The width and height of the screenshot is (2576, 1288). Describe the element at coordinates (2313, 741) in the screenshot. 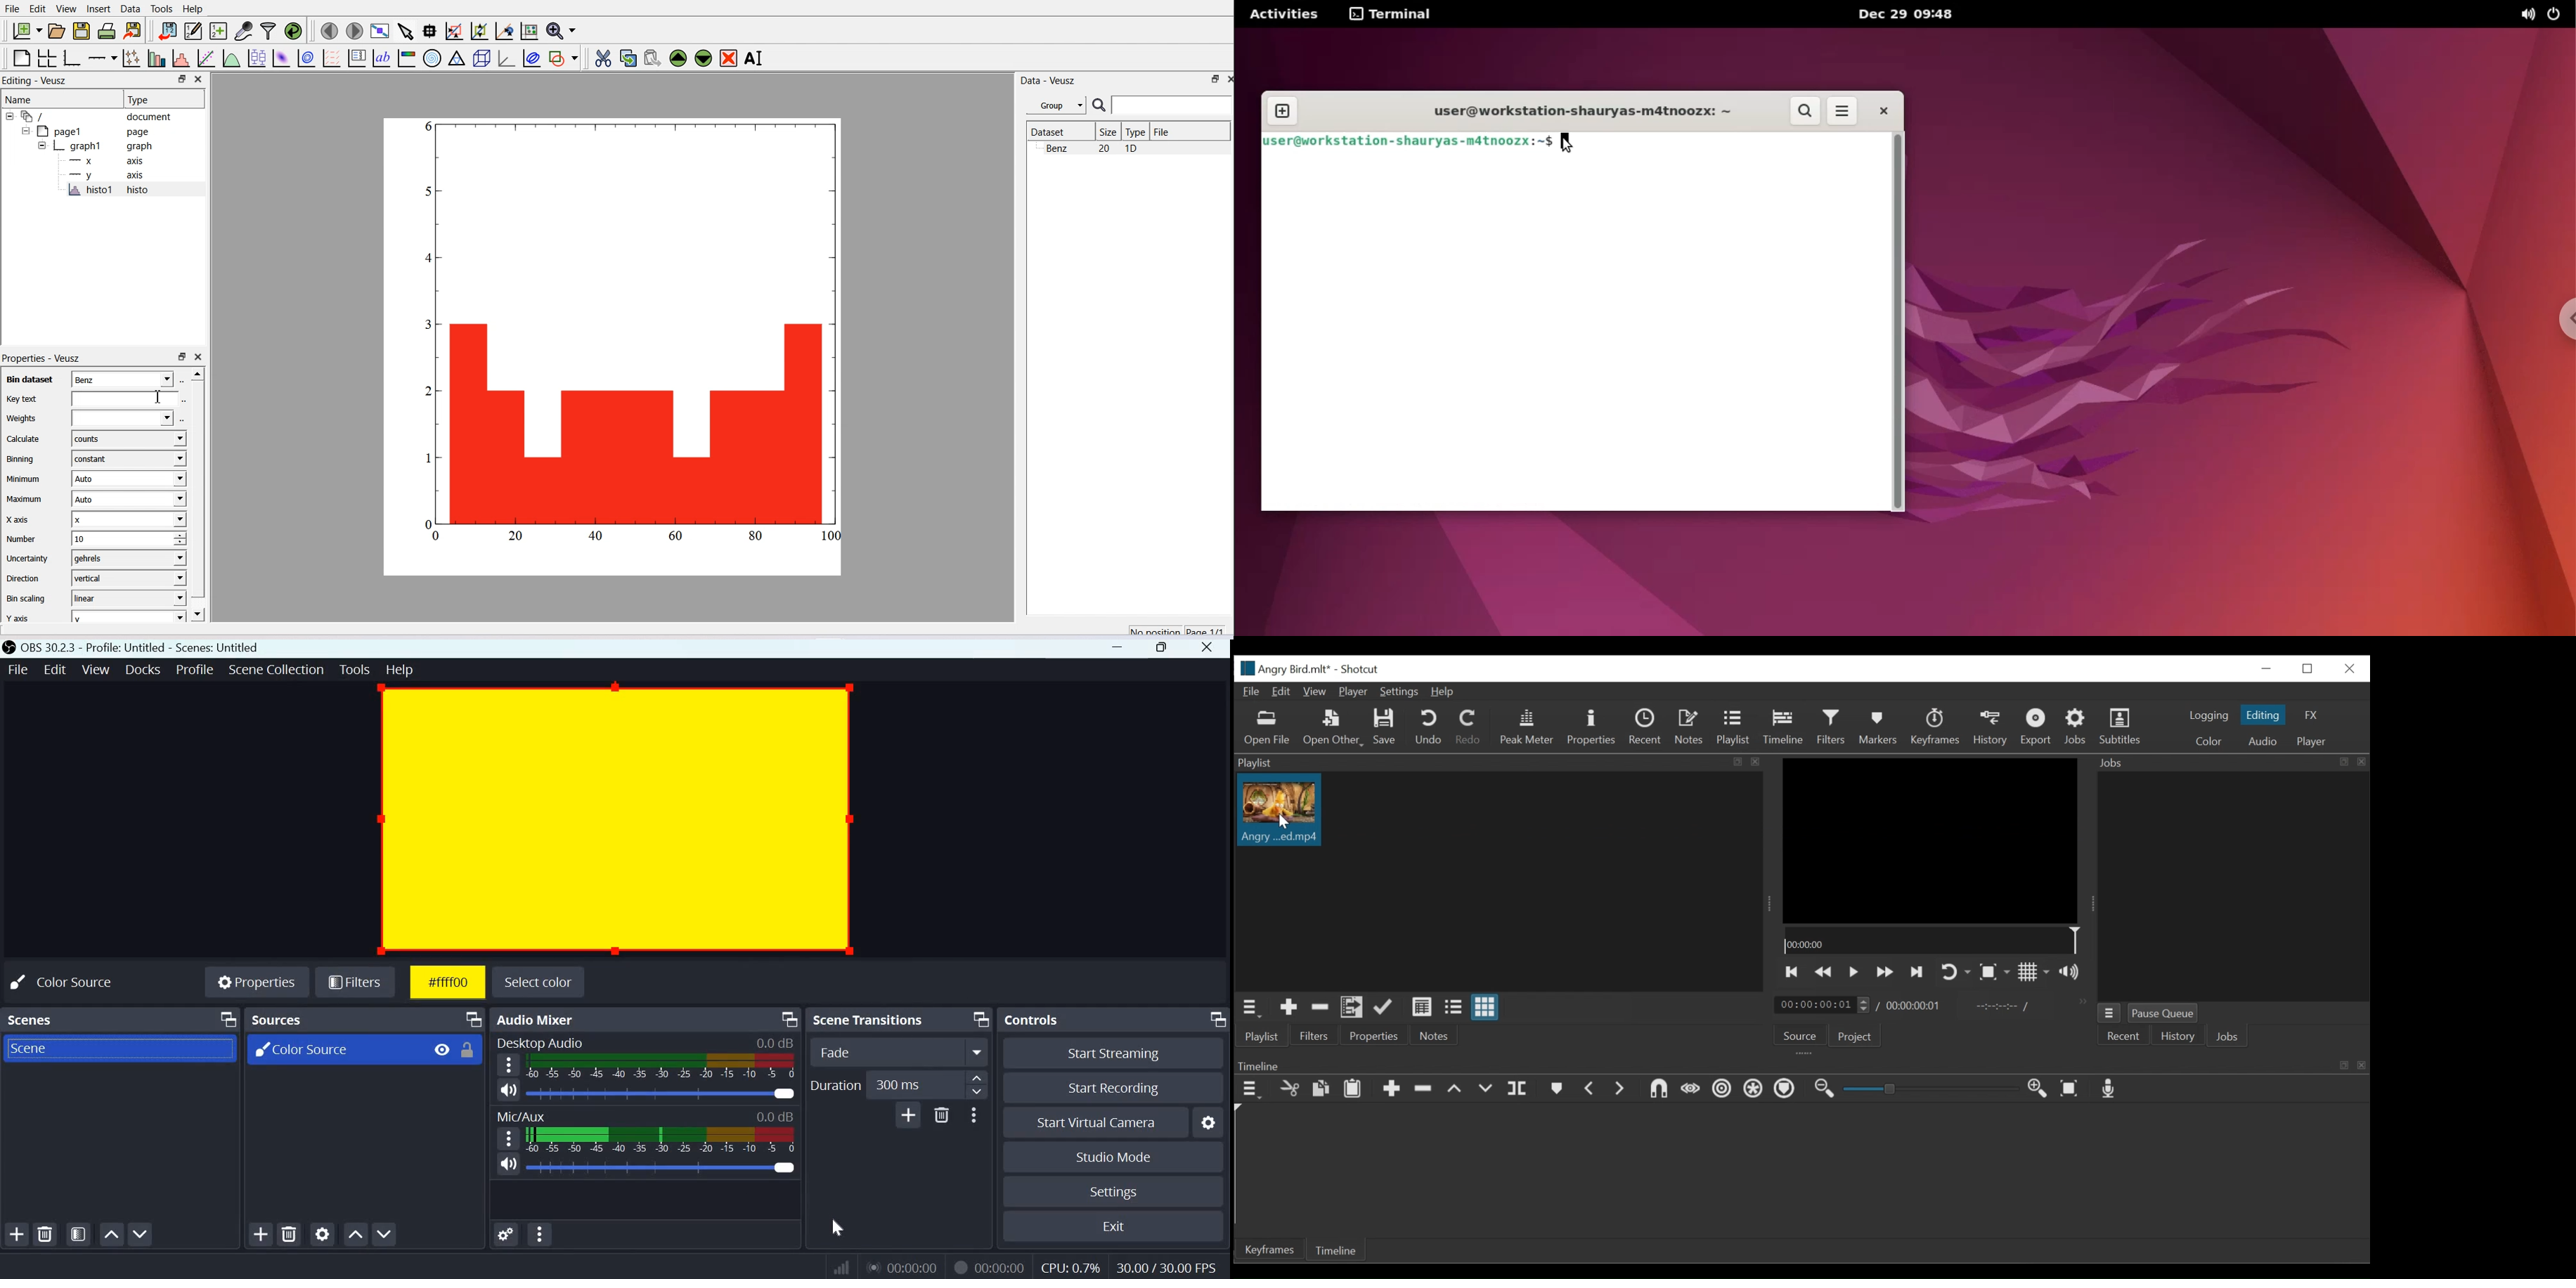

I see `Player` at that location.